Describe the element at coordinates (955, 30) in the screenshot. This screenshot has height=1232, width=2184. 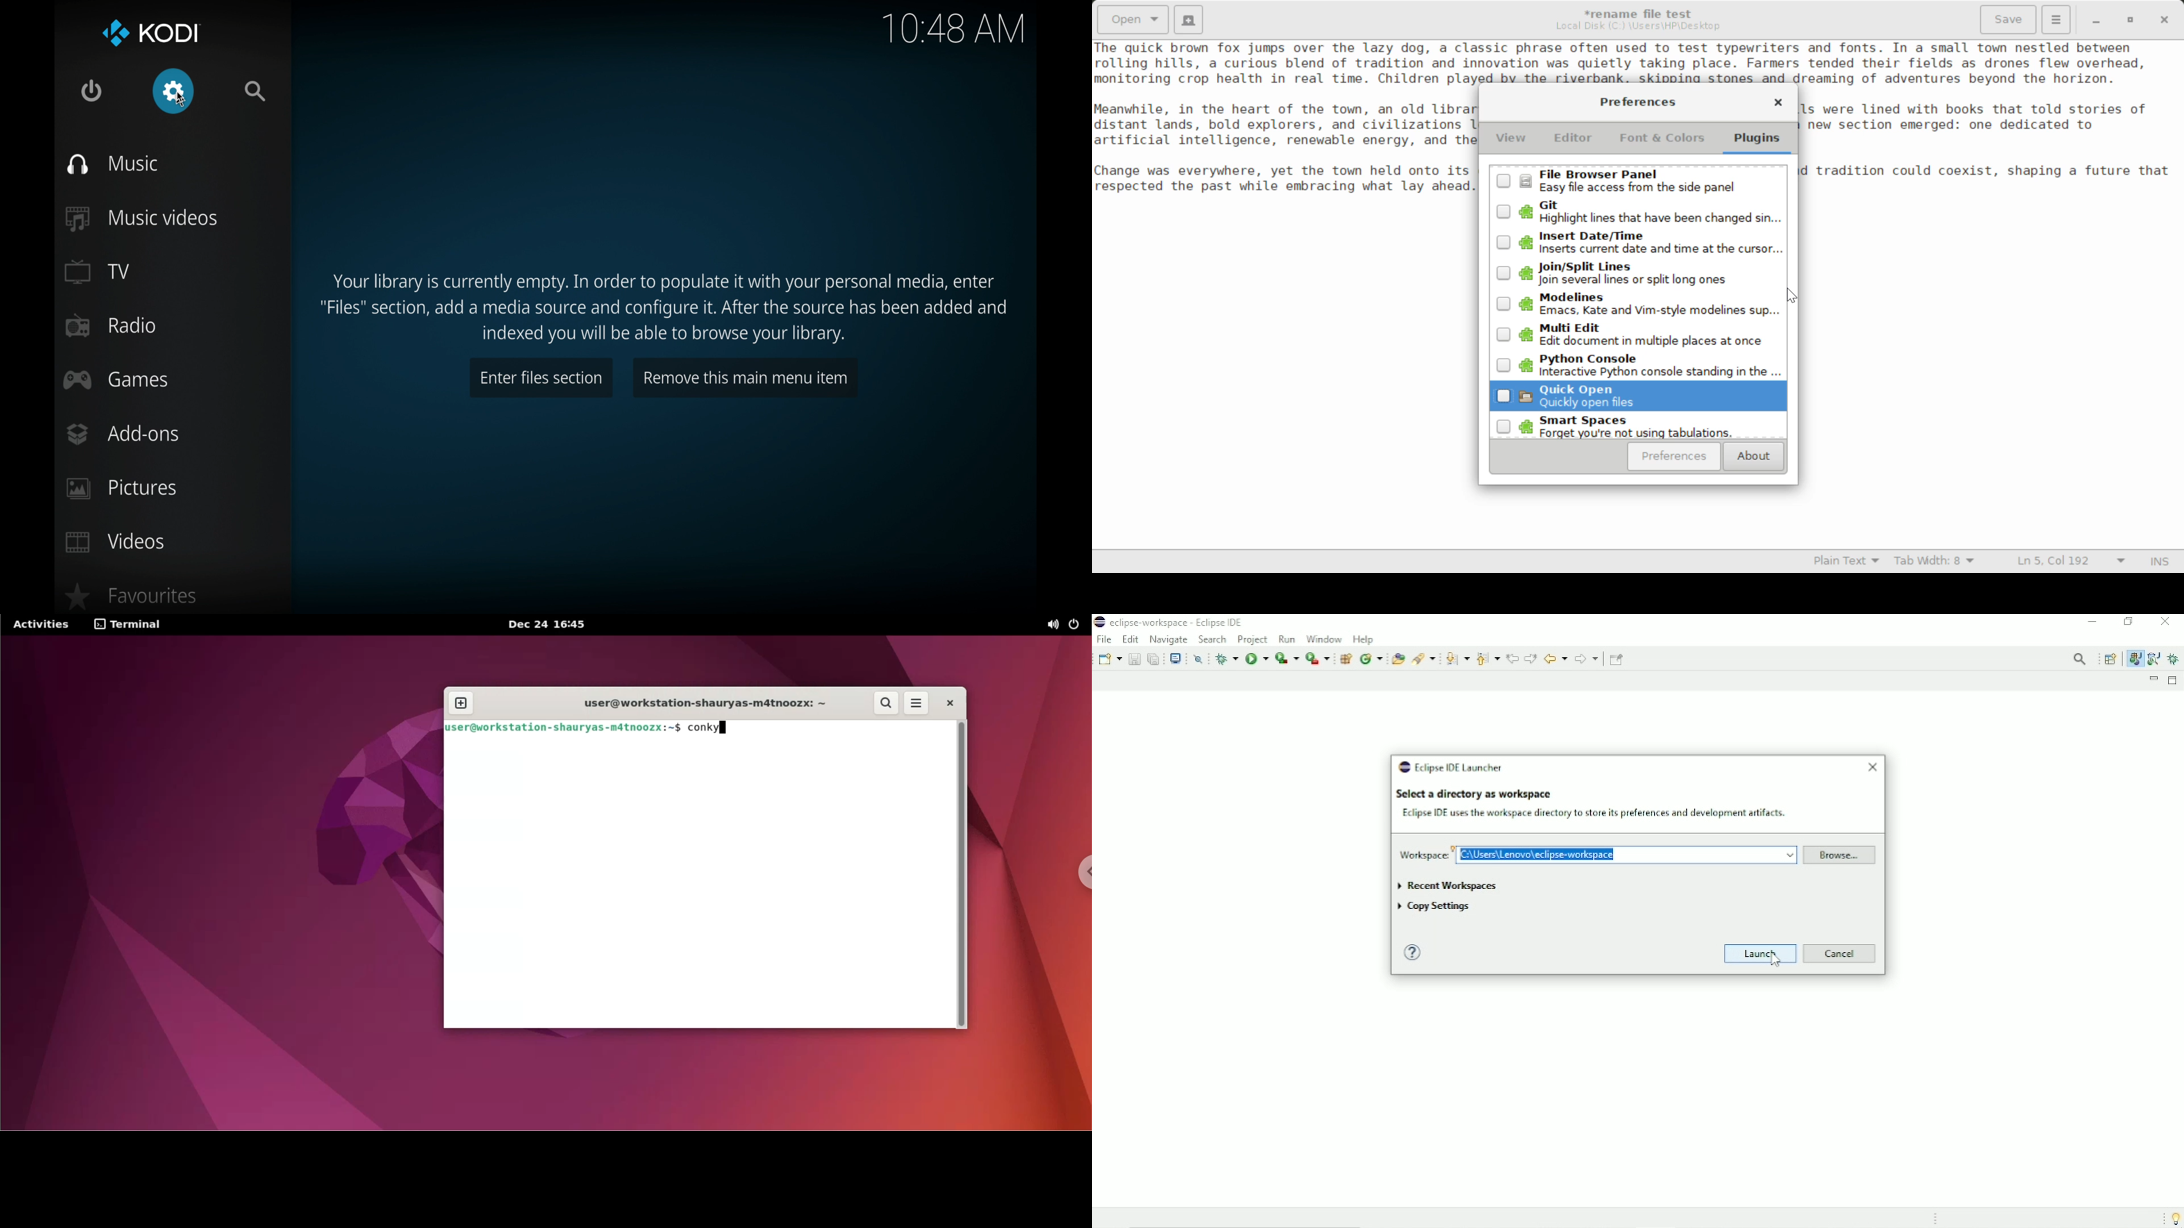
I see `time` at that location.